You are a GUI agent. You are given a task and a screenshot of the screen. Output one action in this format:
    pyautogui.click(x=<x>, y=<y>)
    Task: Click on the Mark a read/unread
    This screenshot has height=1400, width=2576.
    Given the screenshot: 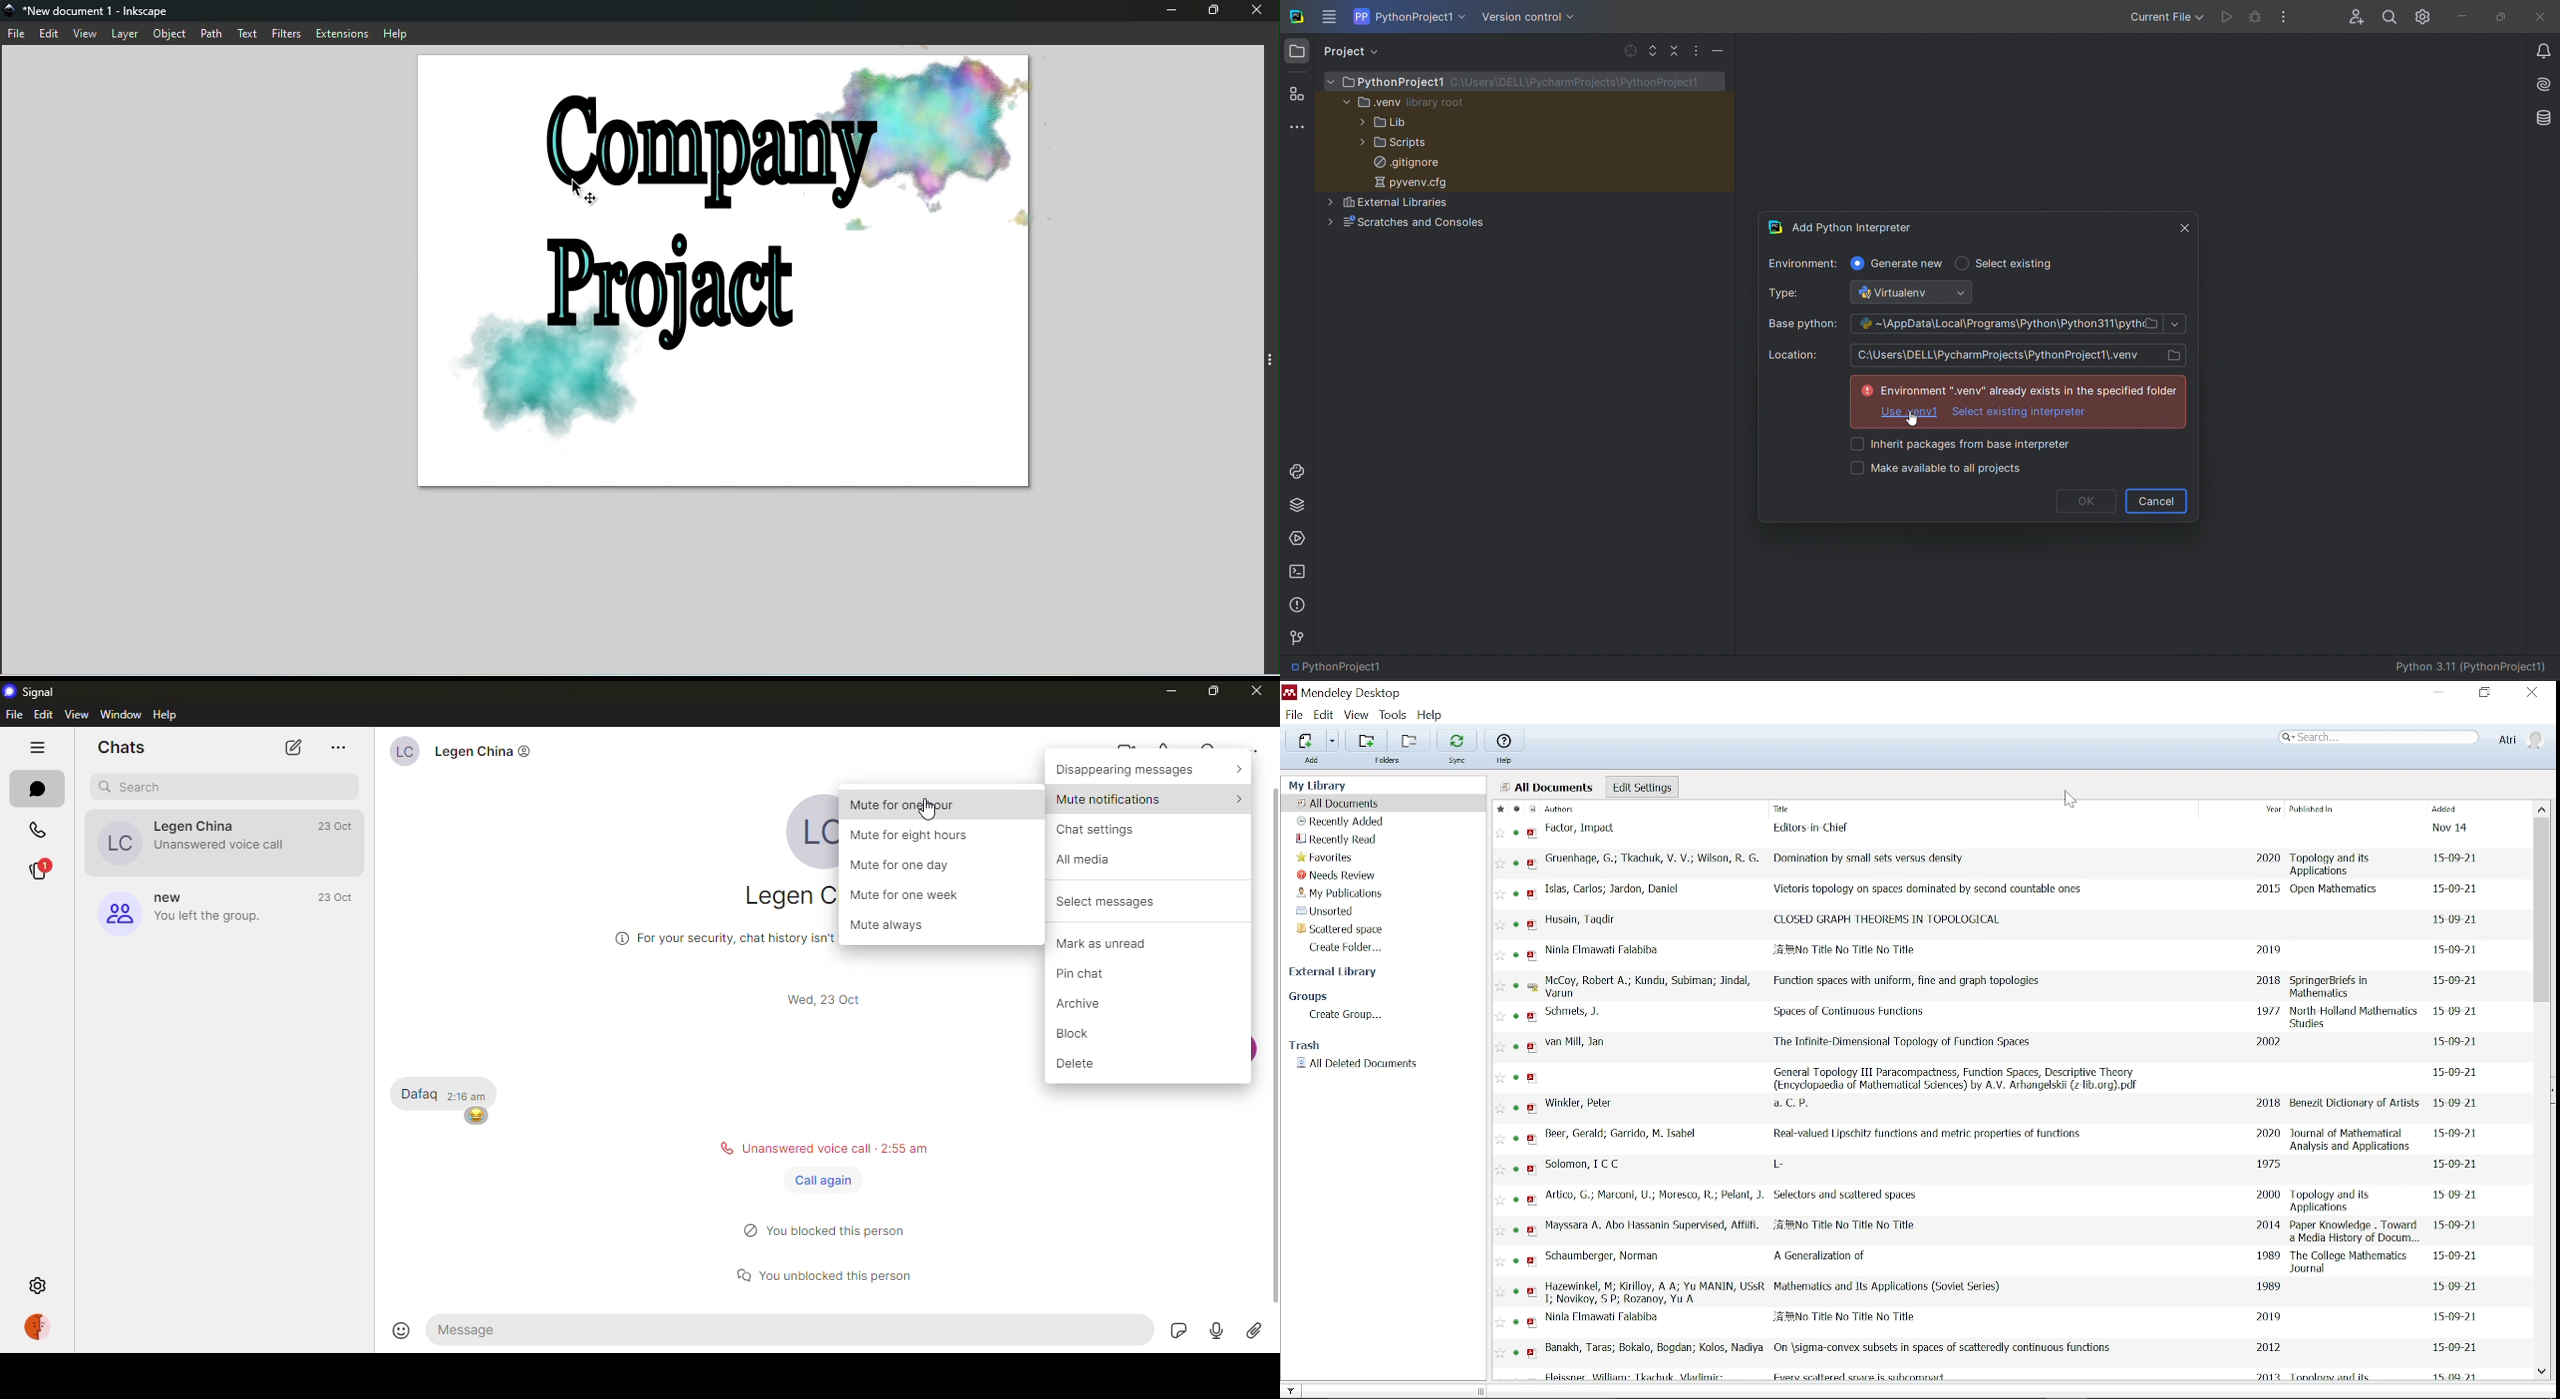 What is the action you would take?
    pyautogui.click(x=1516, y=810)
    